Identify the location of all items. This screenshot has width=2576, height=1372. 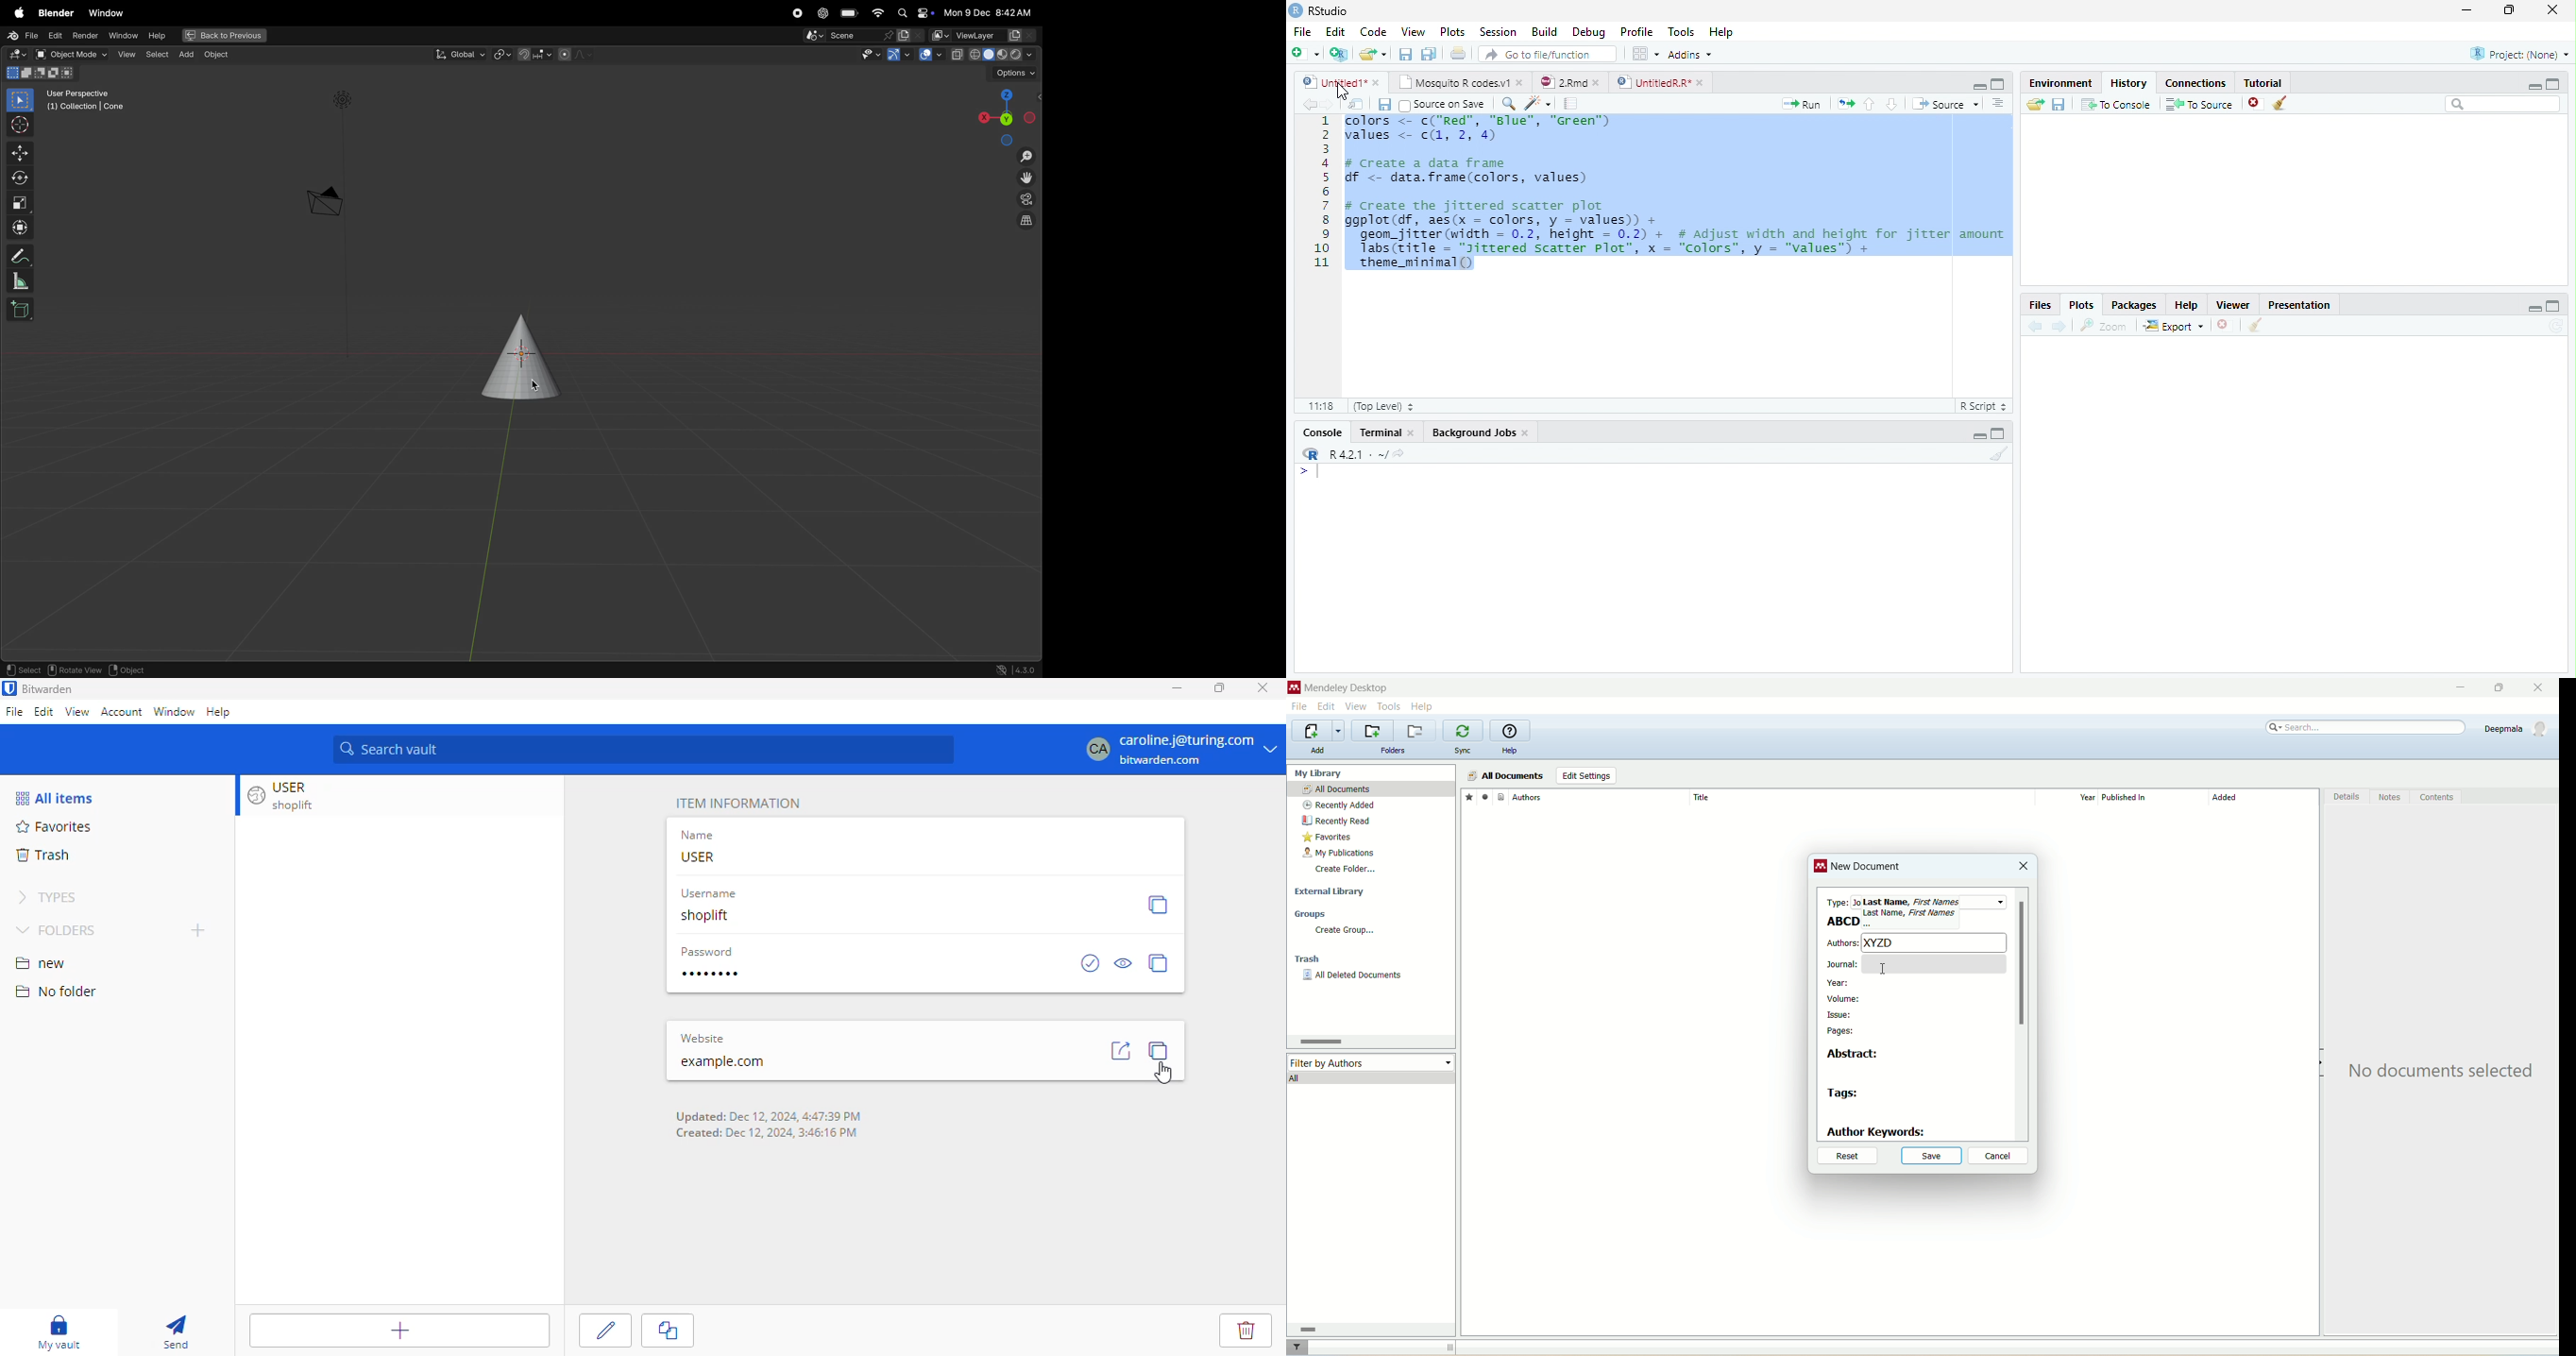
(55, 798).